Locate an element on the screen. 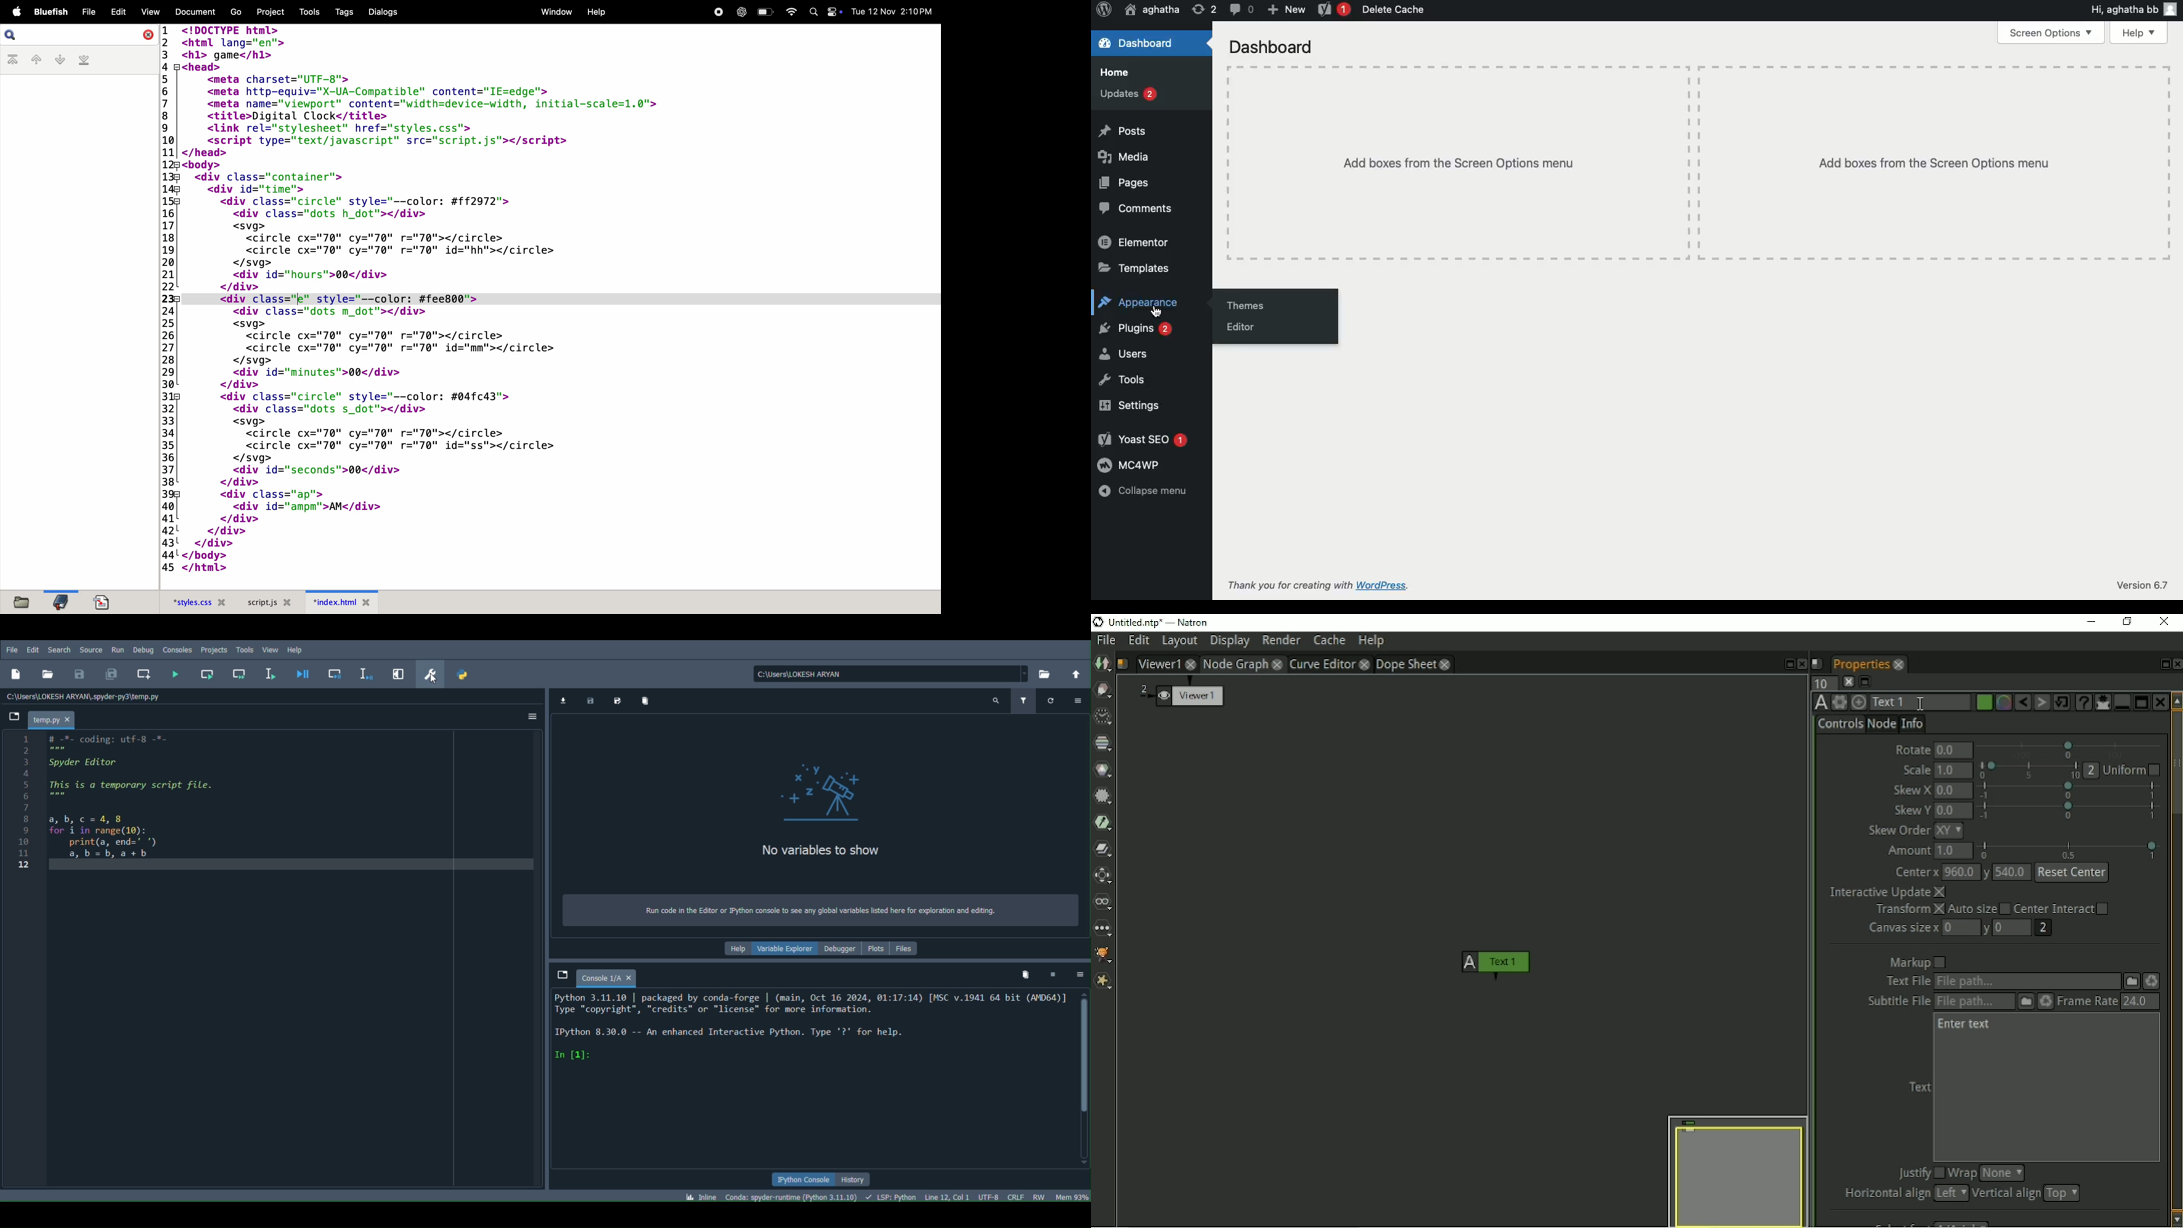  Projects is located at coordinates (214, 649).